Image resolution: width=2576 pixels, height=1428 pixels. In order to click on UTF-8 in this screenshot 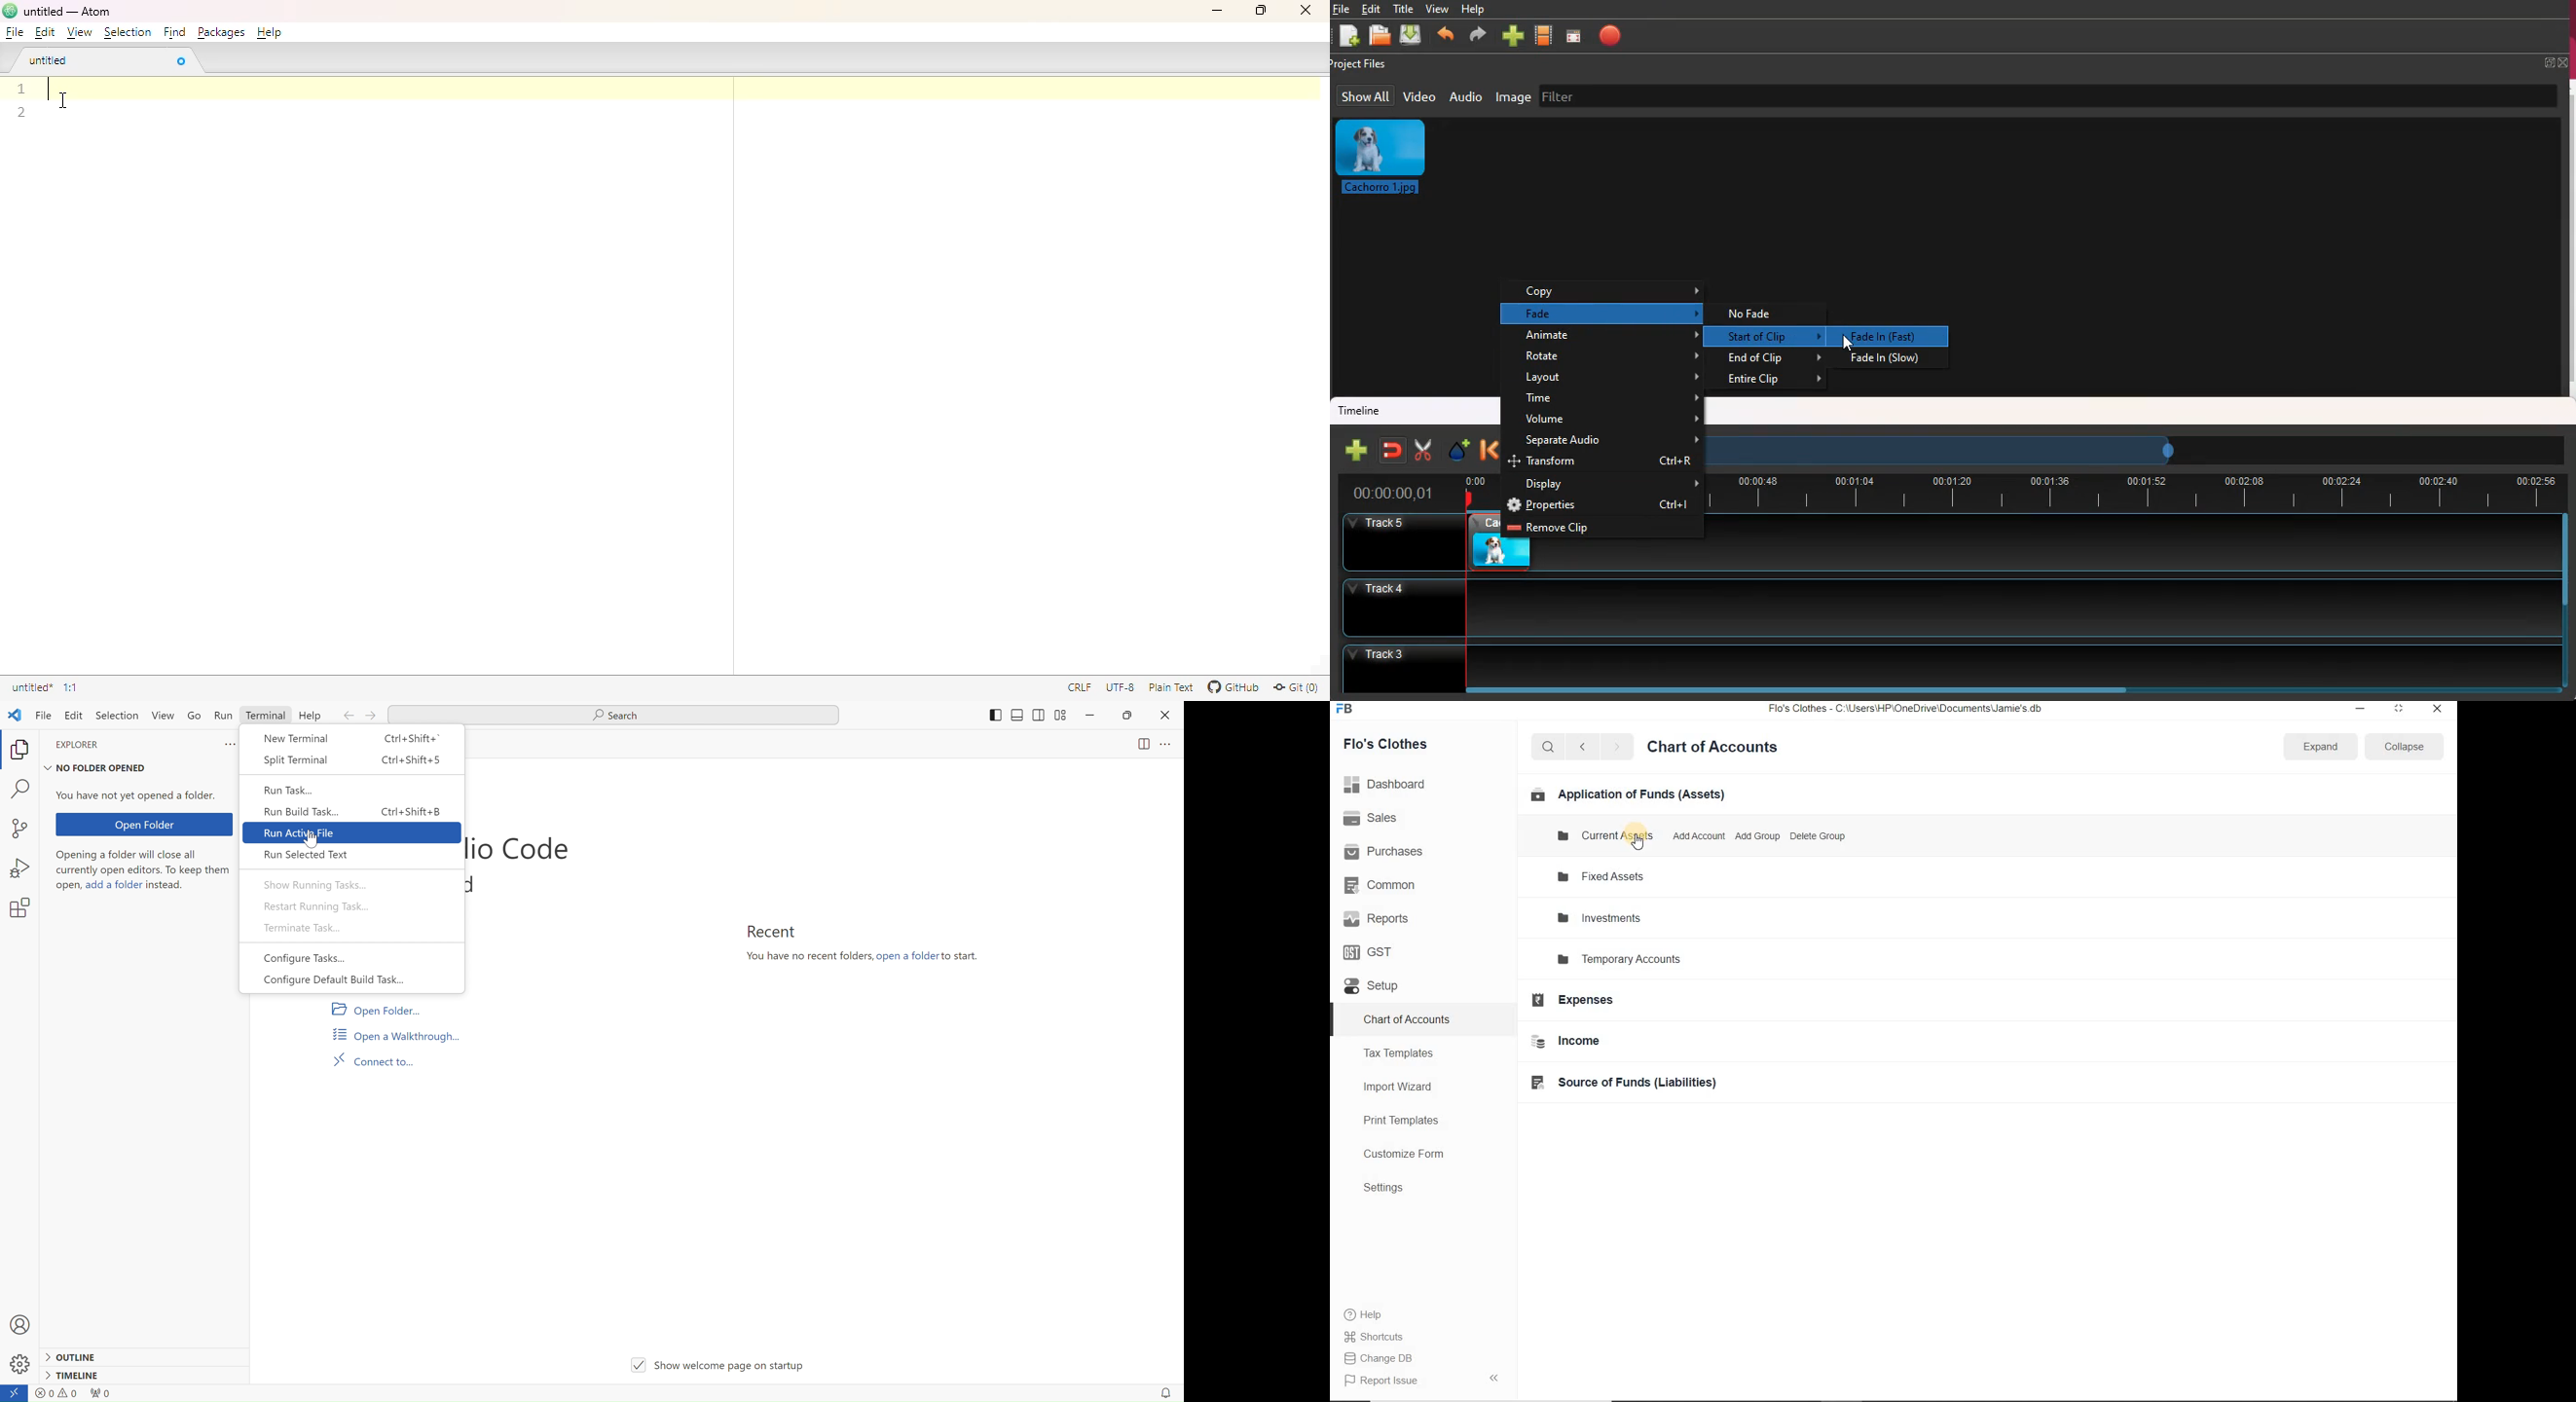, I will do `click(1120, 687)`.